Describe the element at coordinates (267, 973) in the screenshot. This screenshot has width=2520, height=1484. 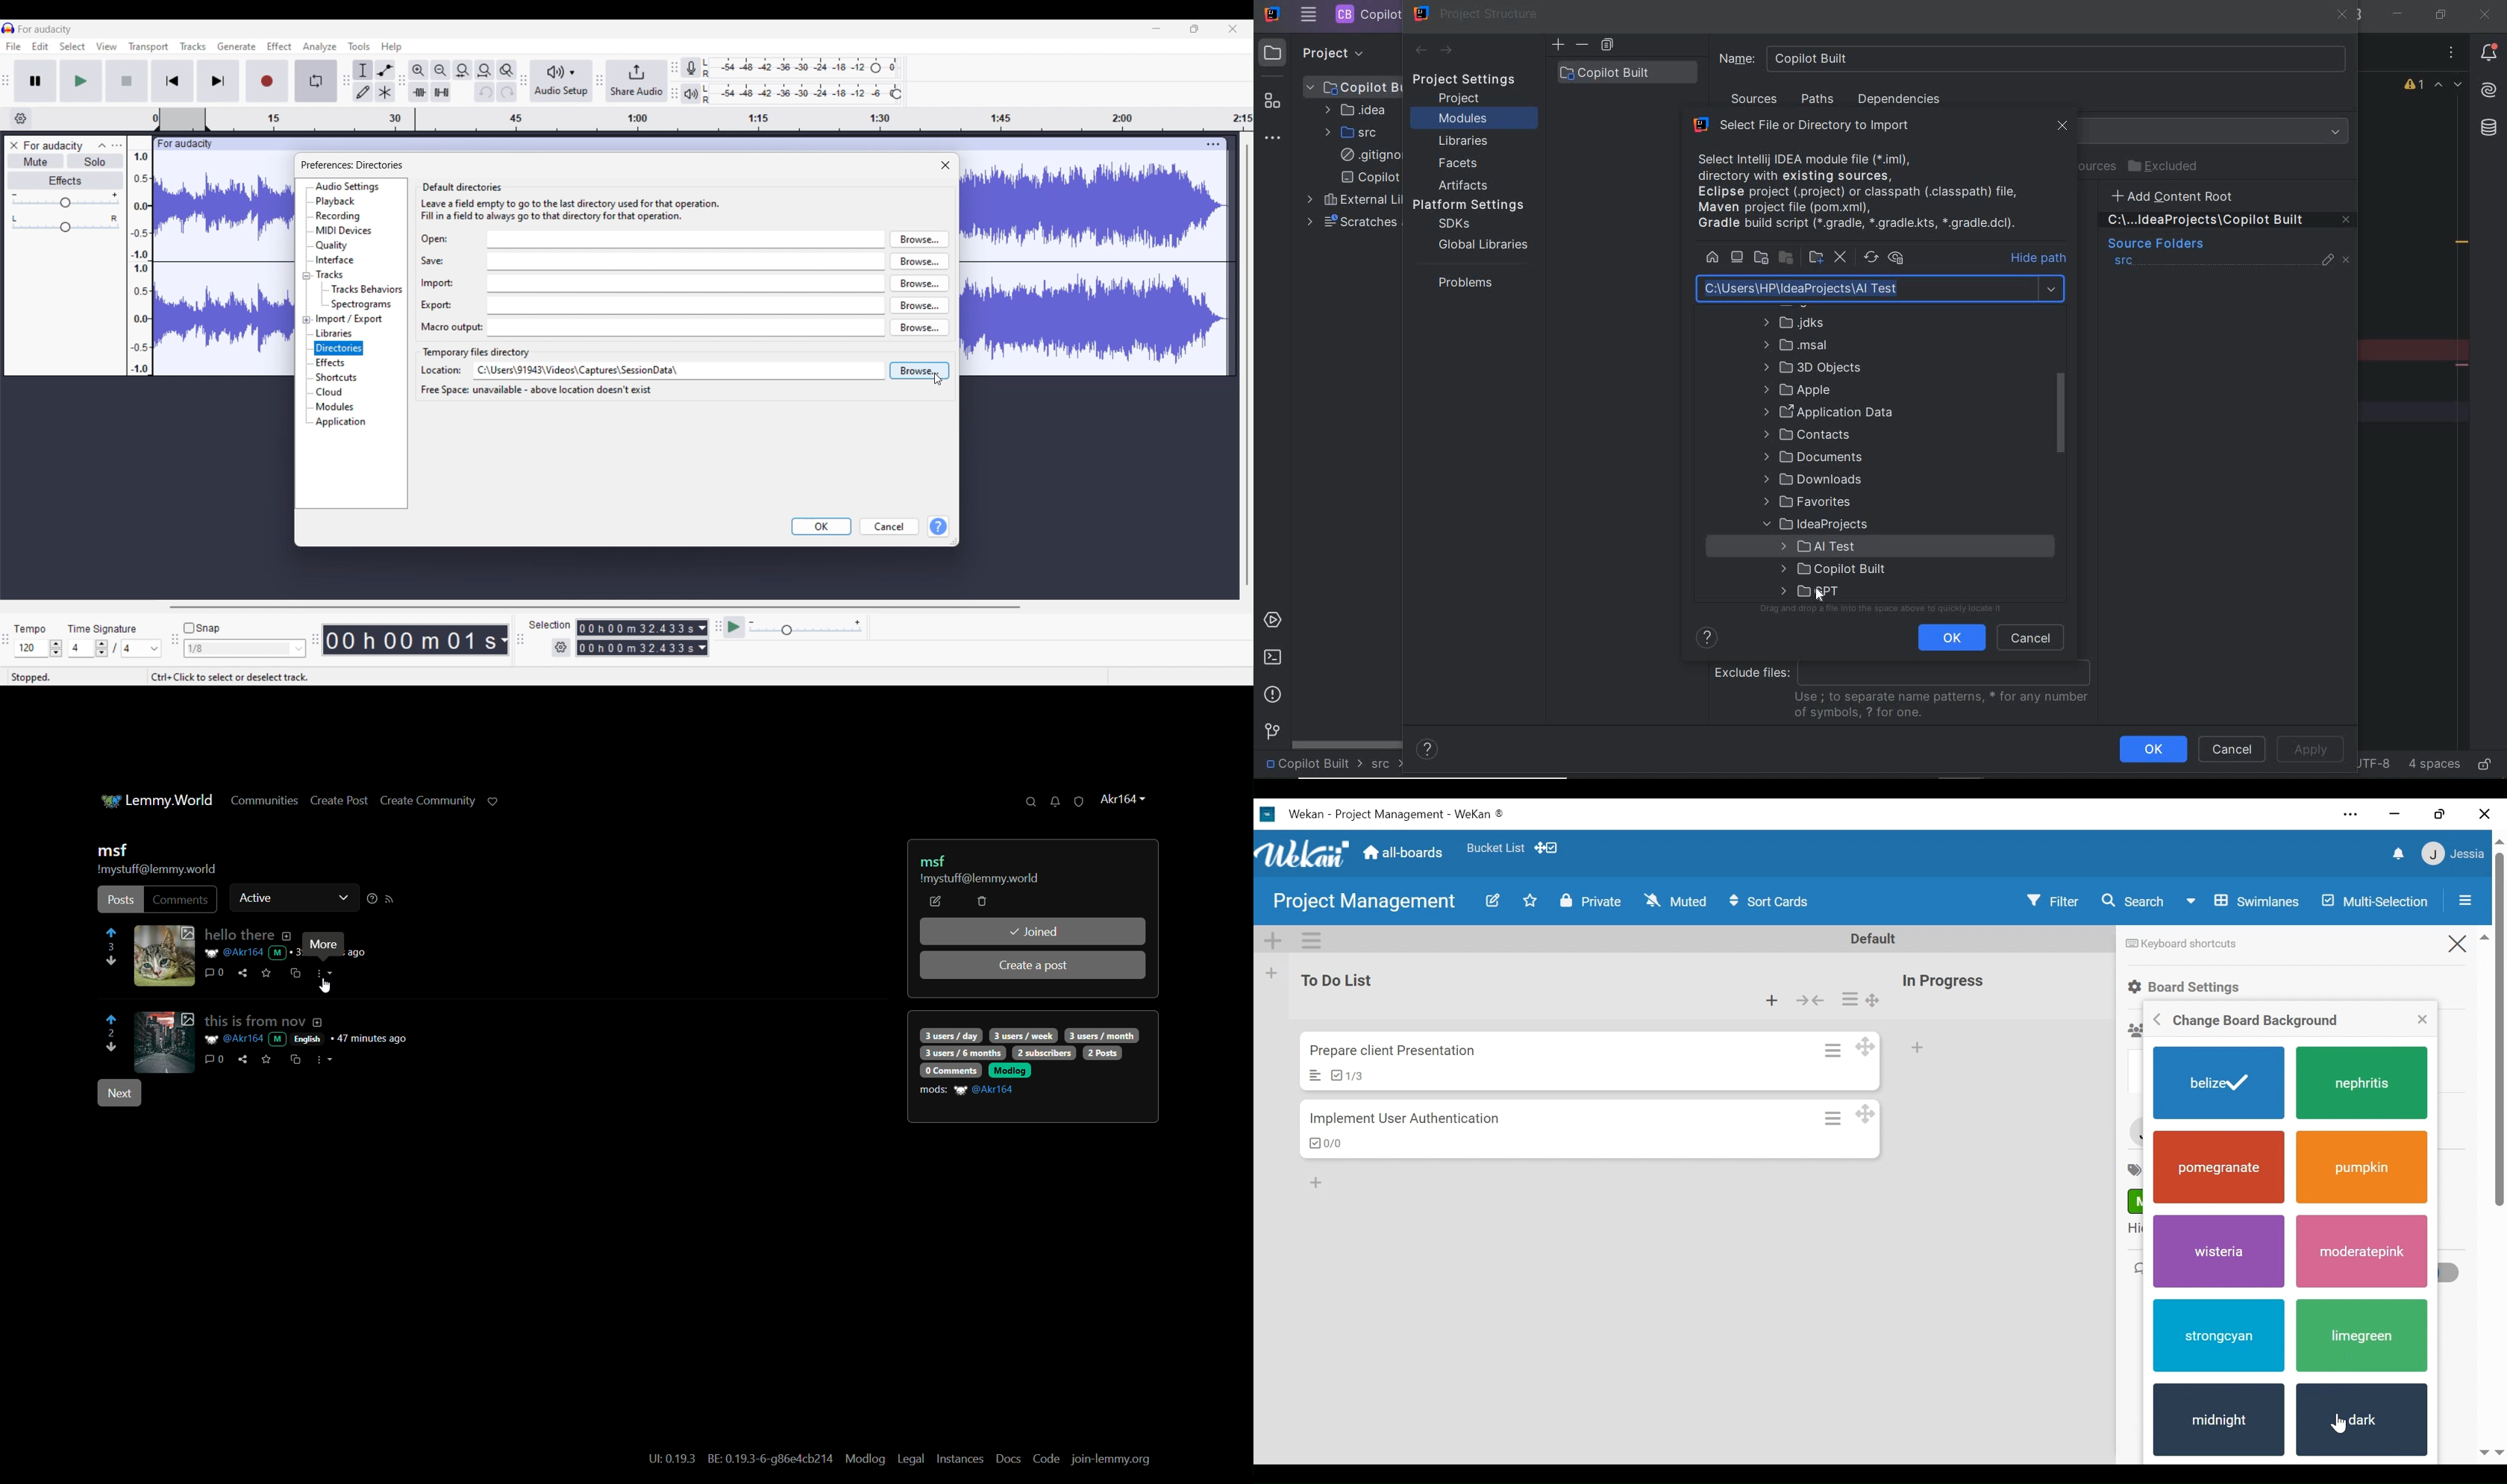
I see `saved` at that location.